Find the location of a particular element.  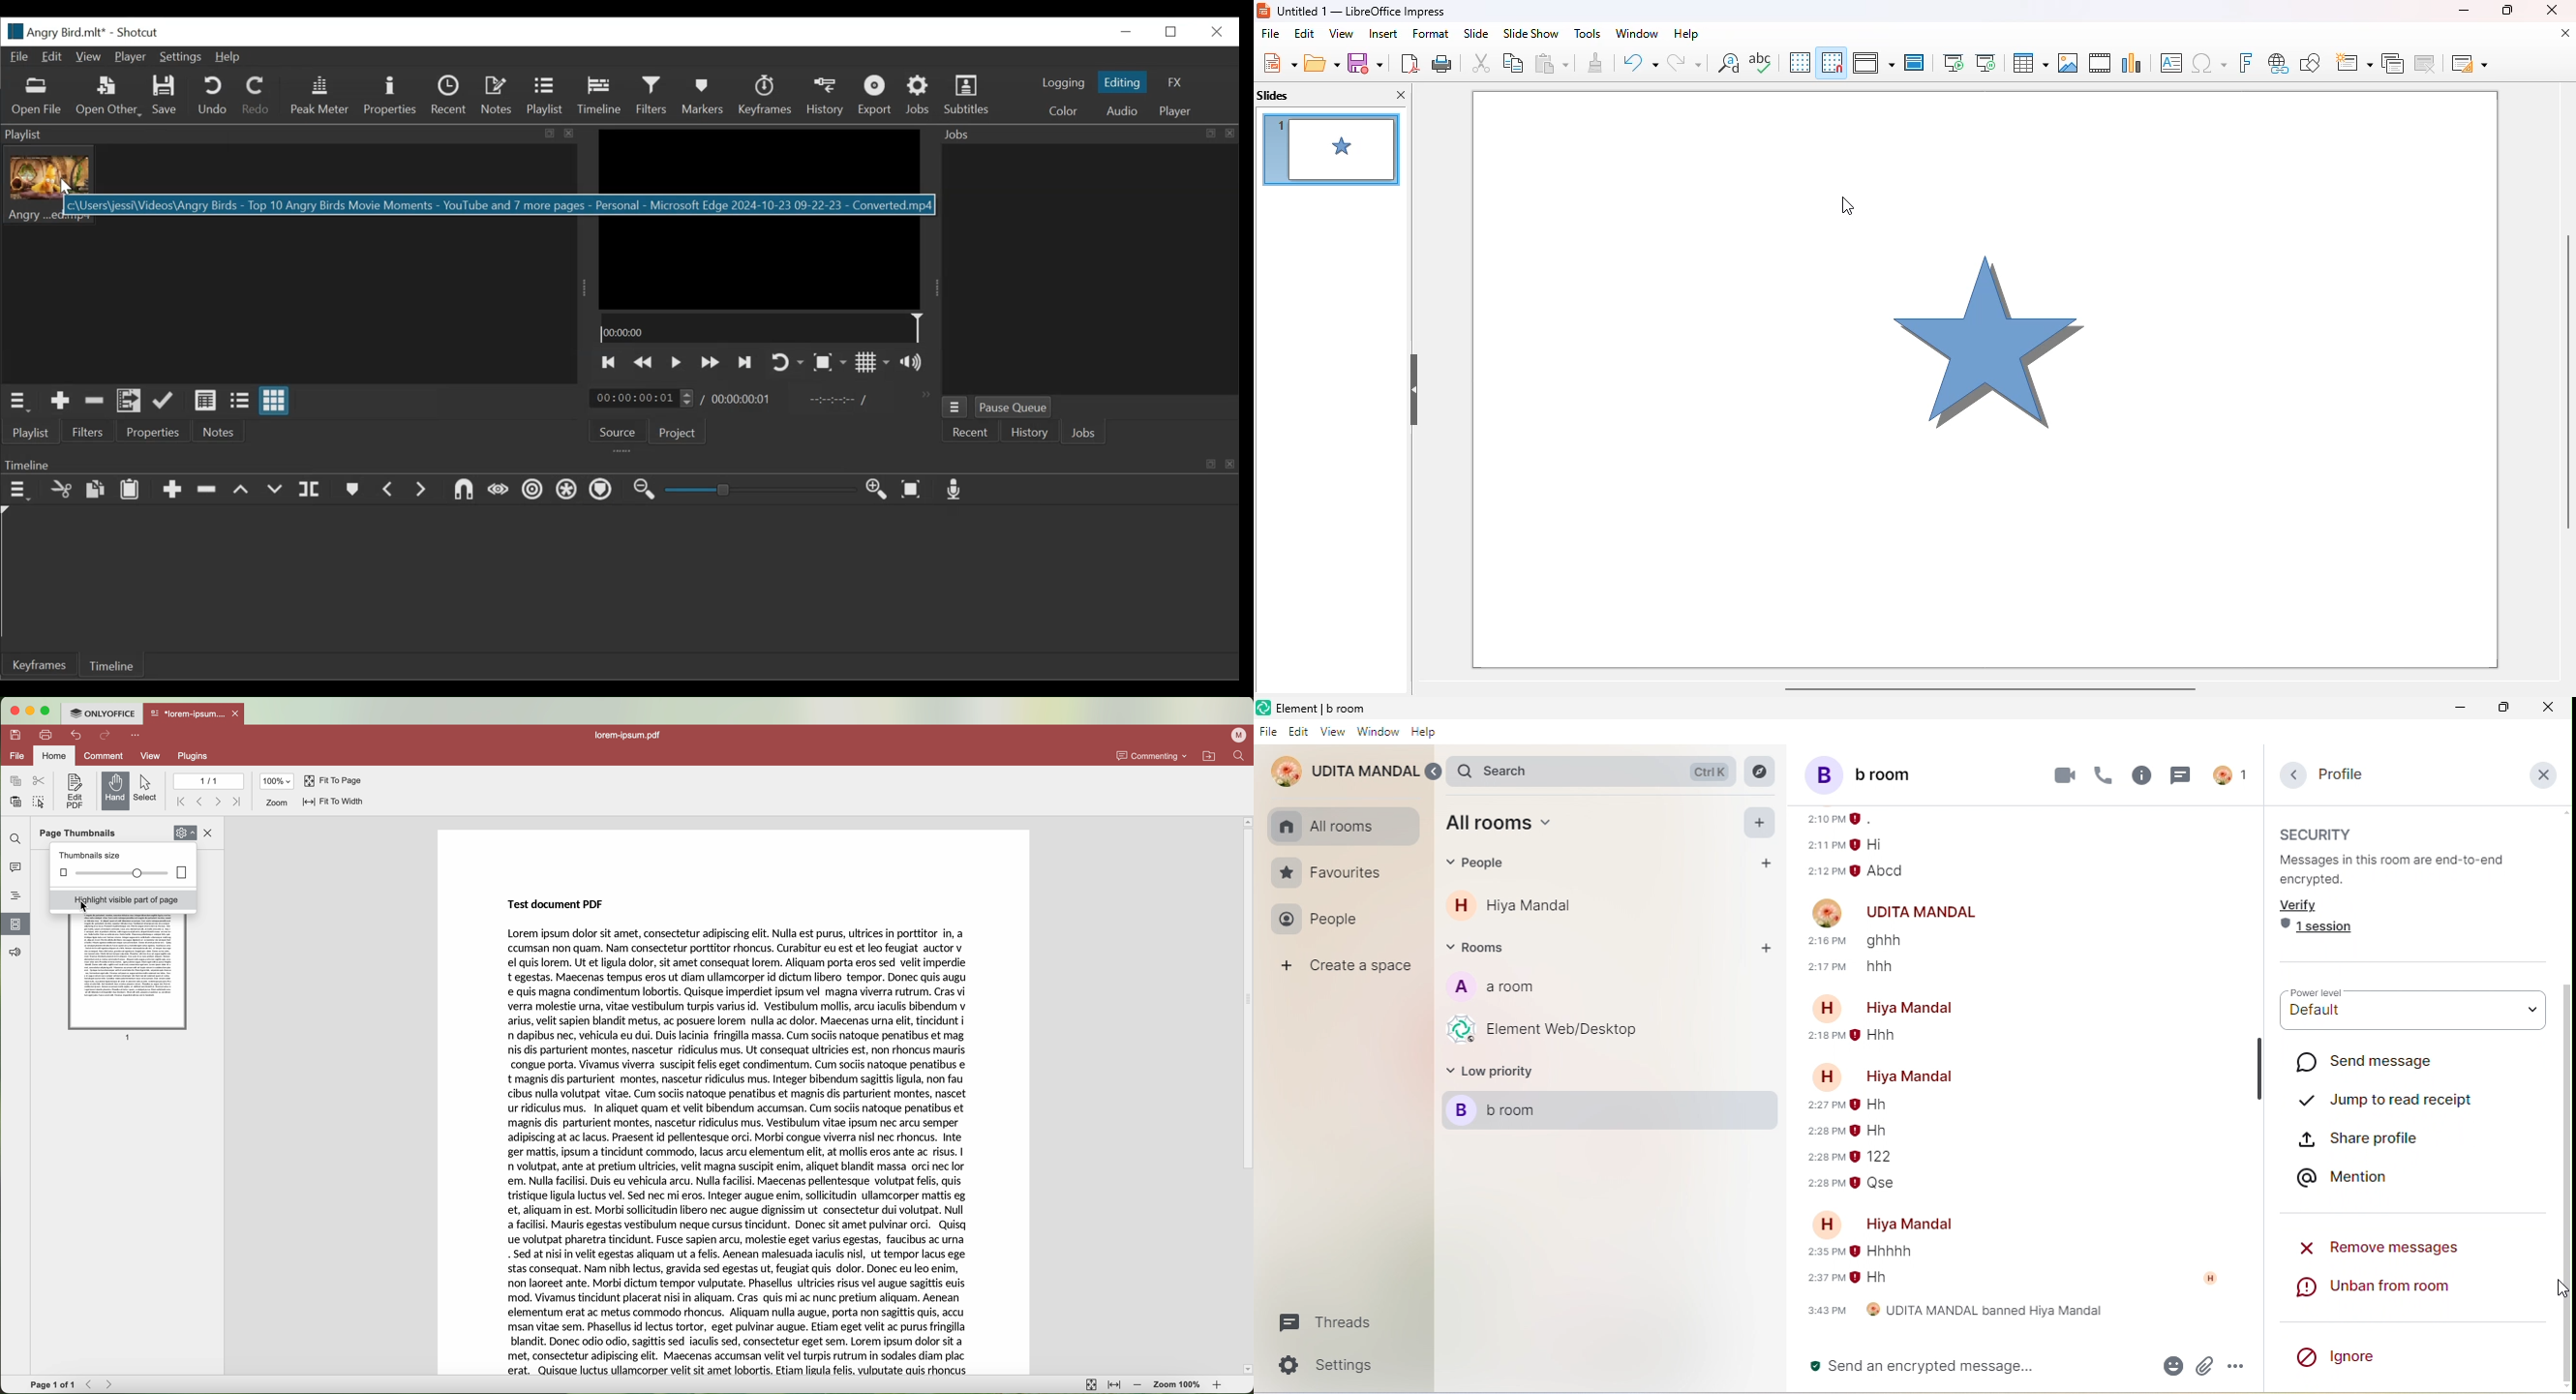

Timeline is located at coordinates (114, 667).